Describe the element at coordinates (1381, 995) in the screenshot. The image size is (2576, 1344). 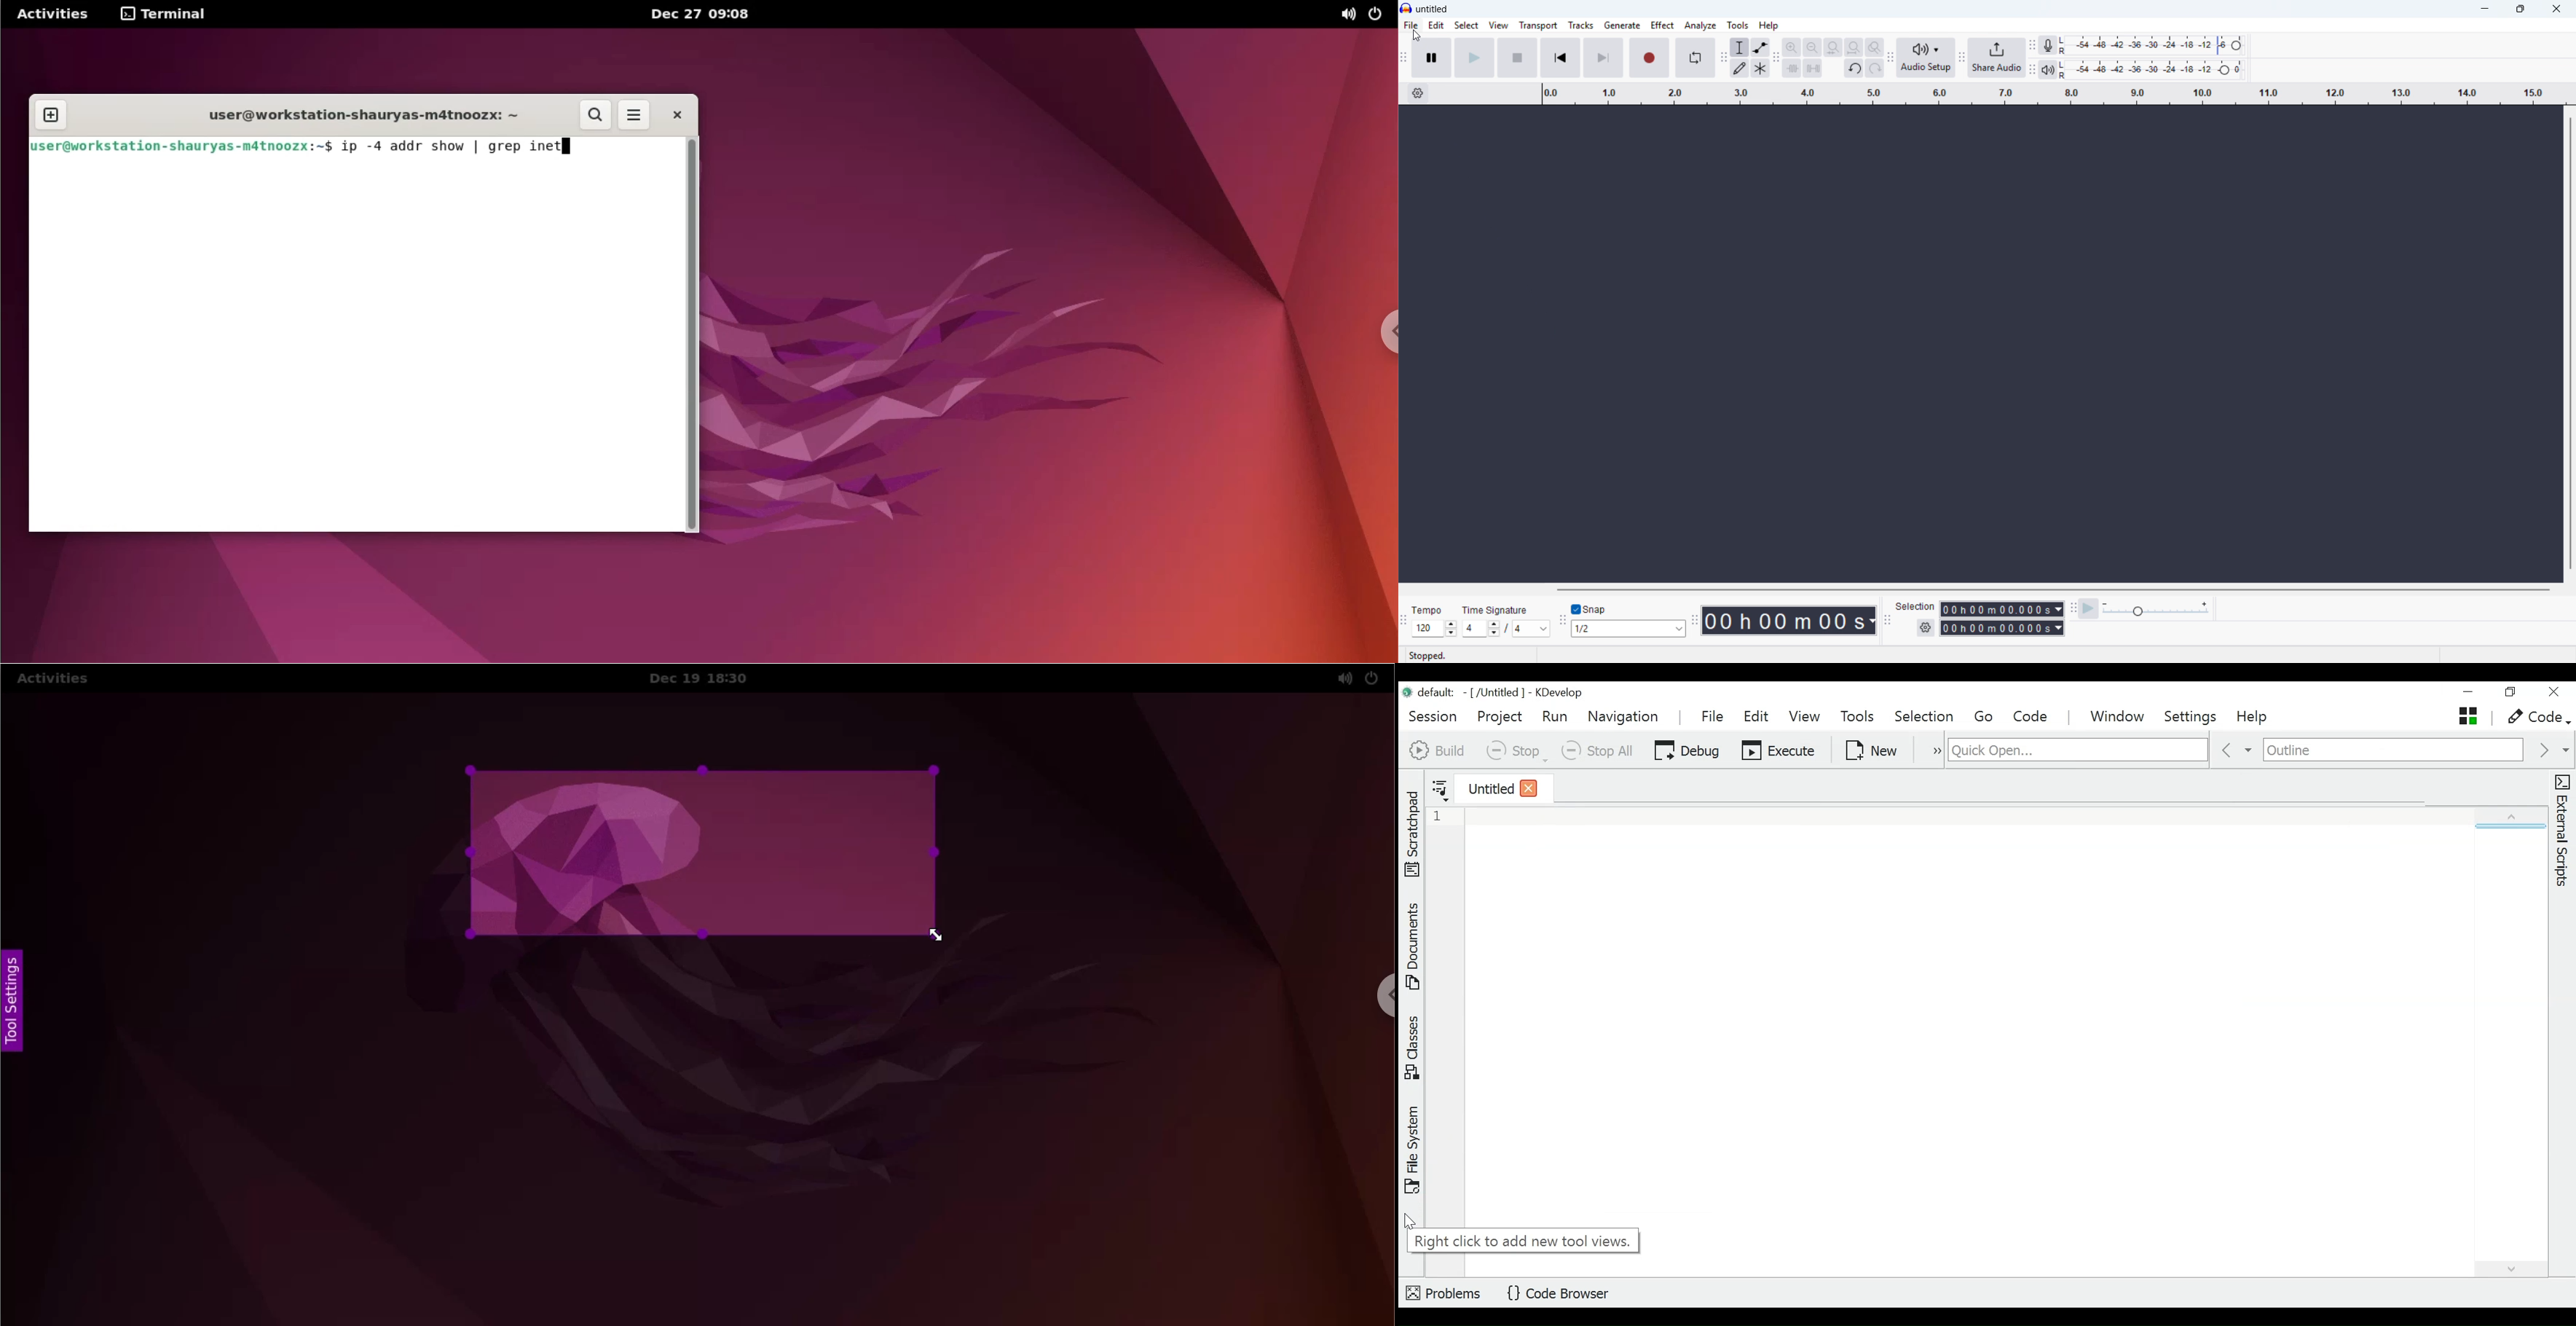
I see `chrome options` at that location.